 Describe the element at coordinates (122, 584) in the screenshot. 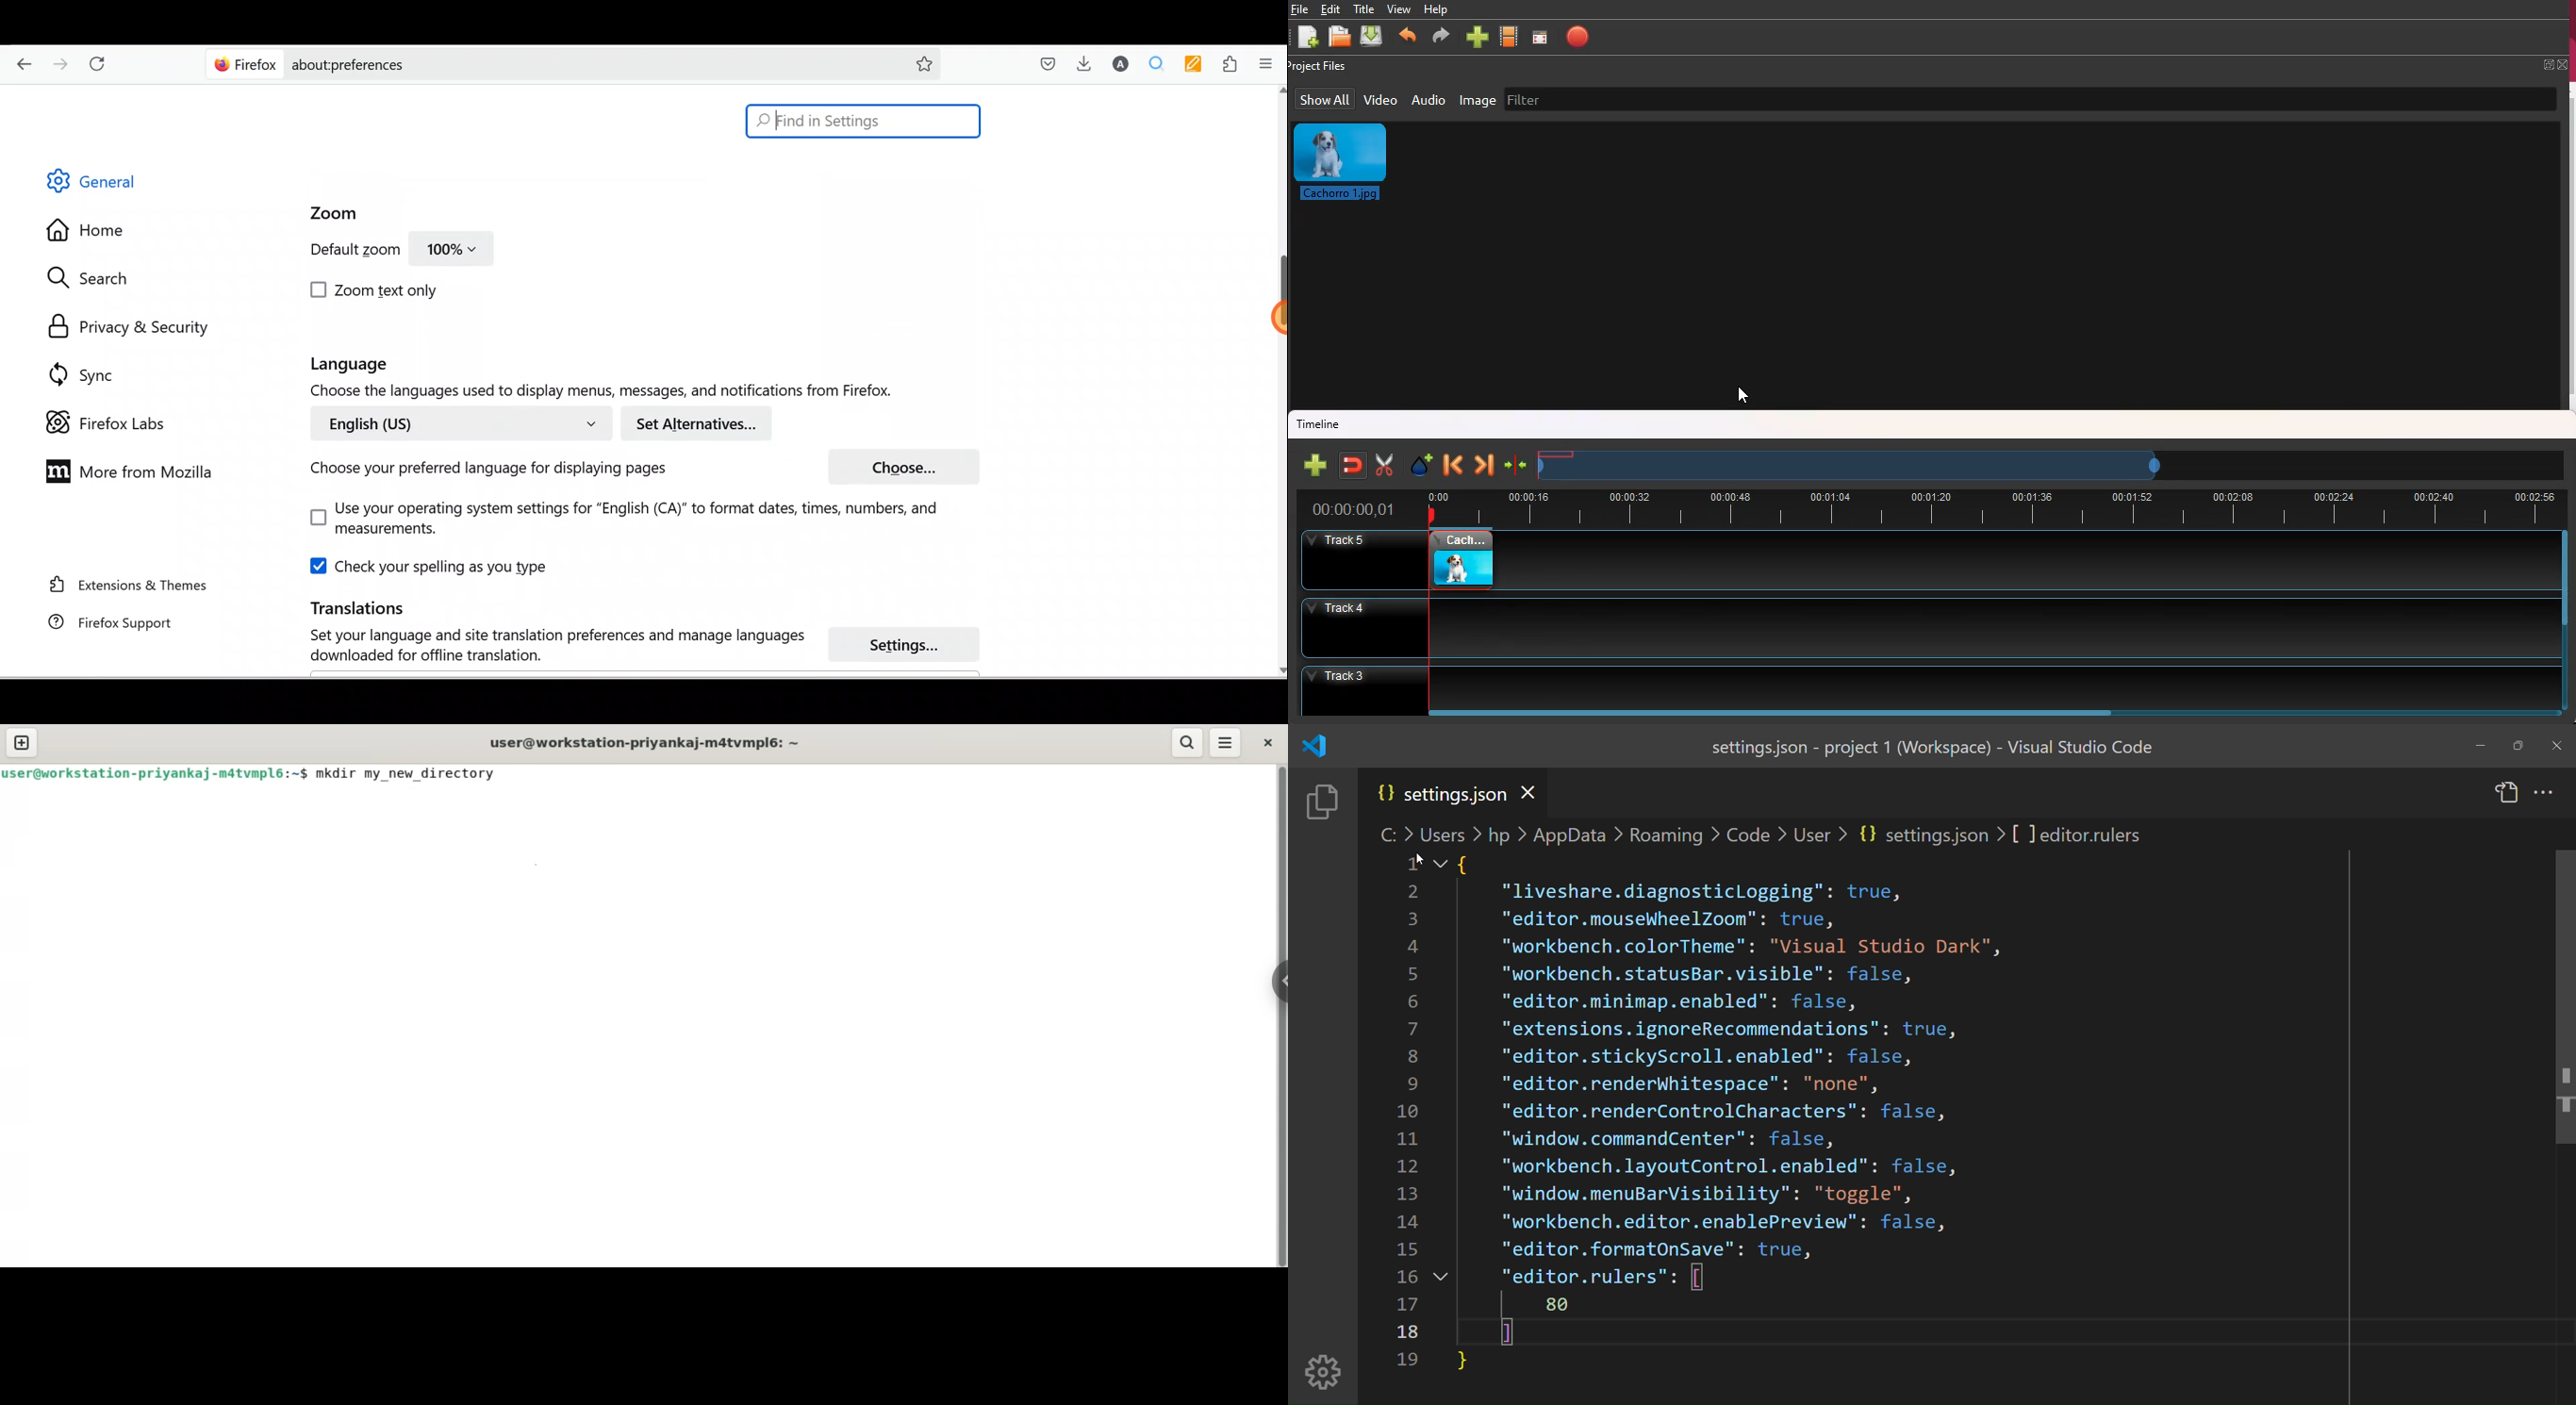

I see `Extension & Themes` at that location.